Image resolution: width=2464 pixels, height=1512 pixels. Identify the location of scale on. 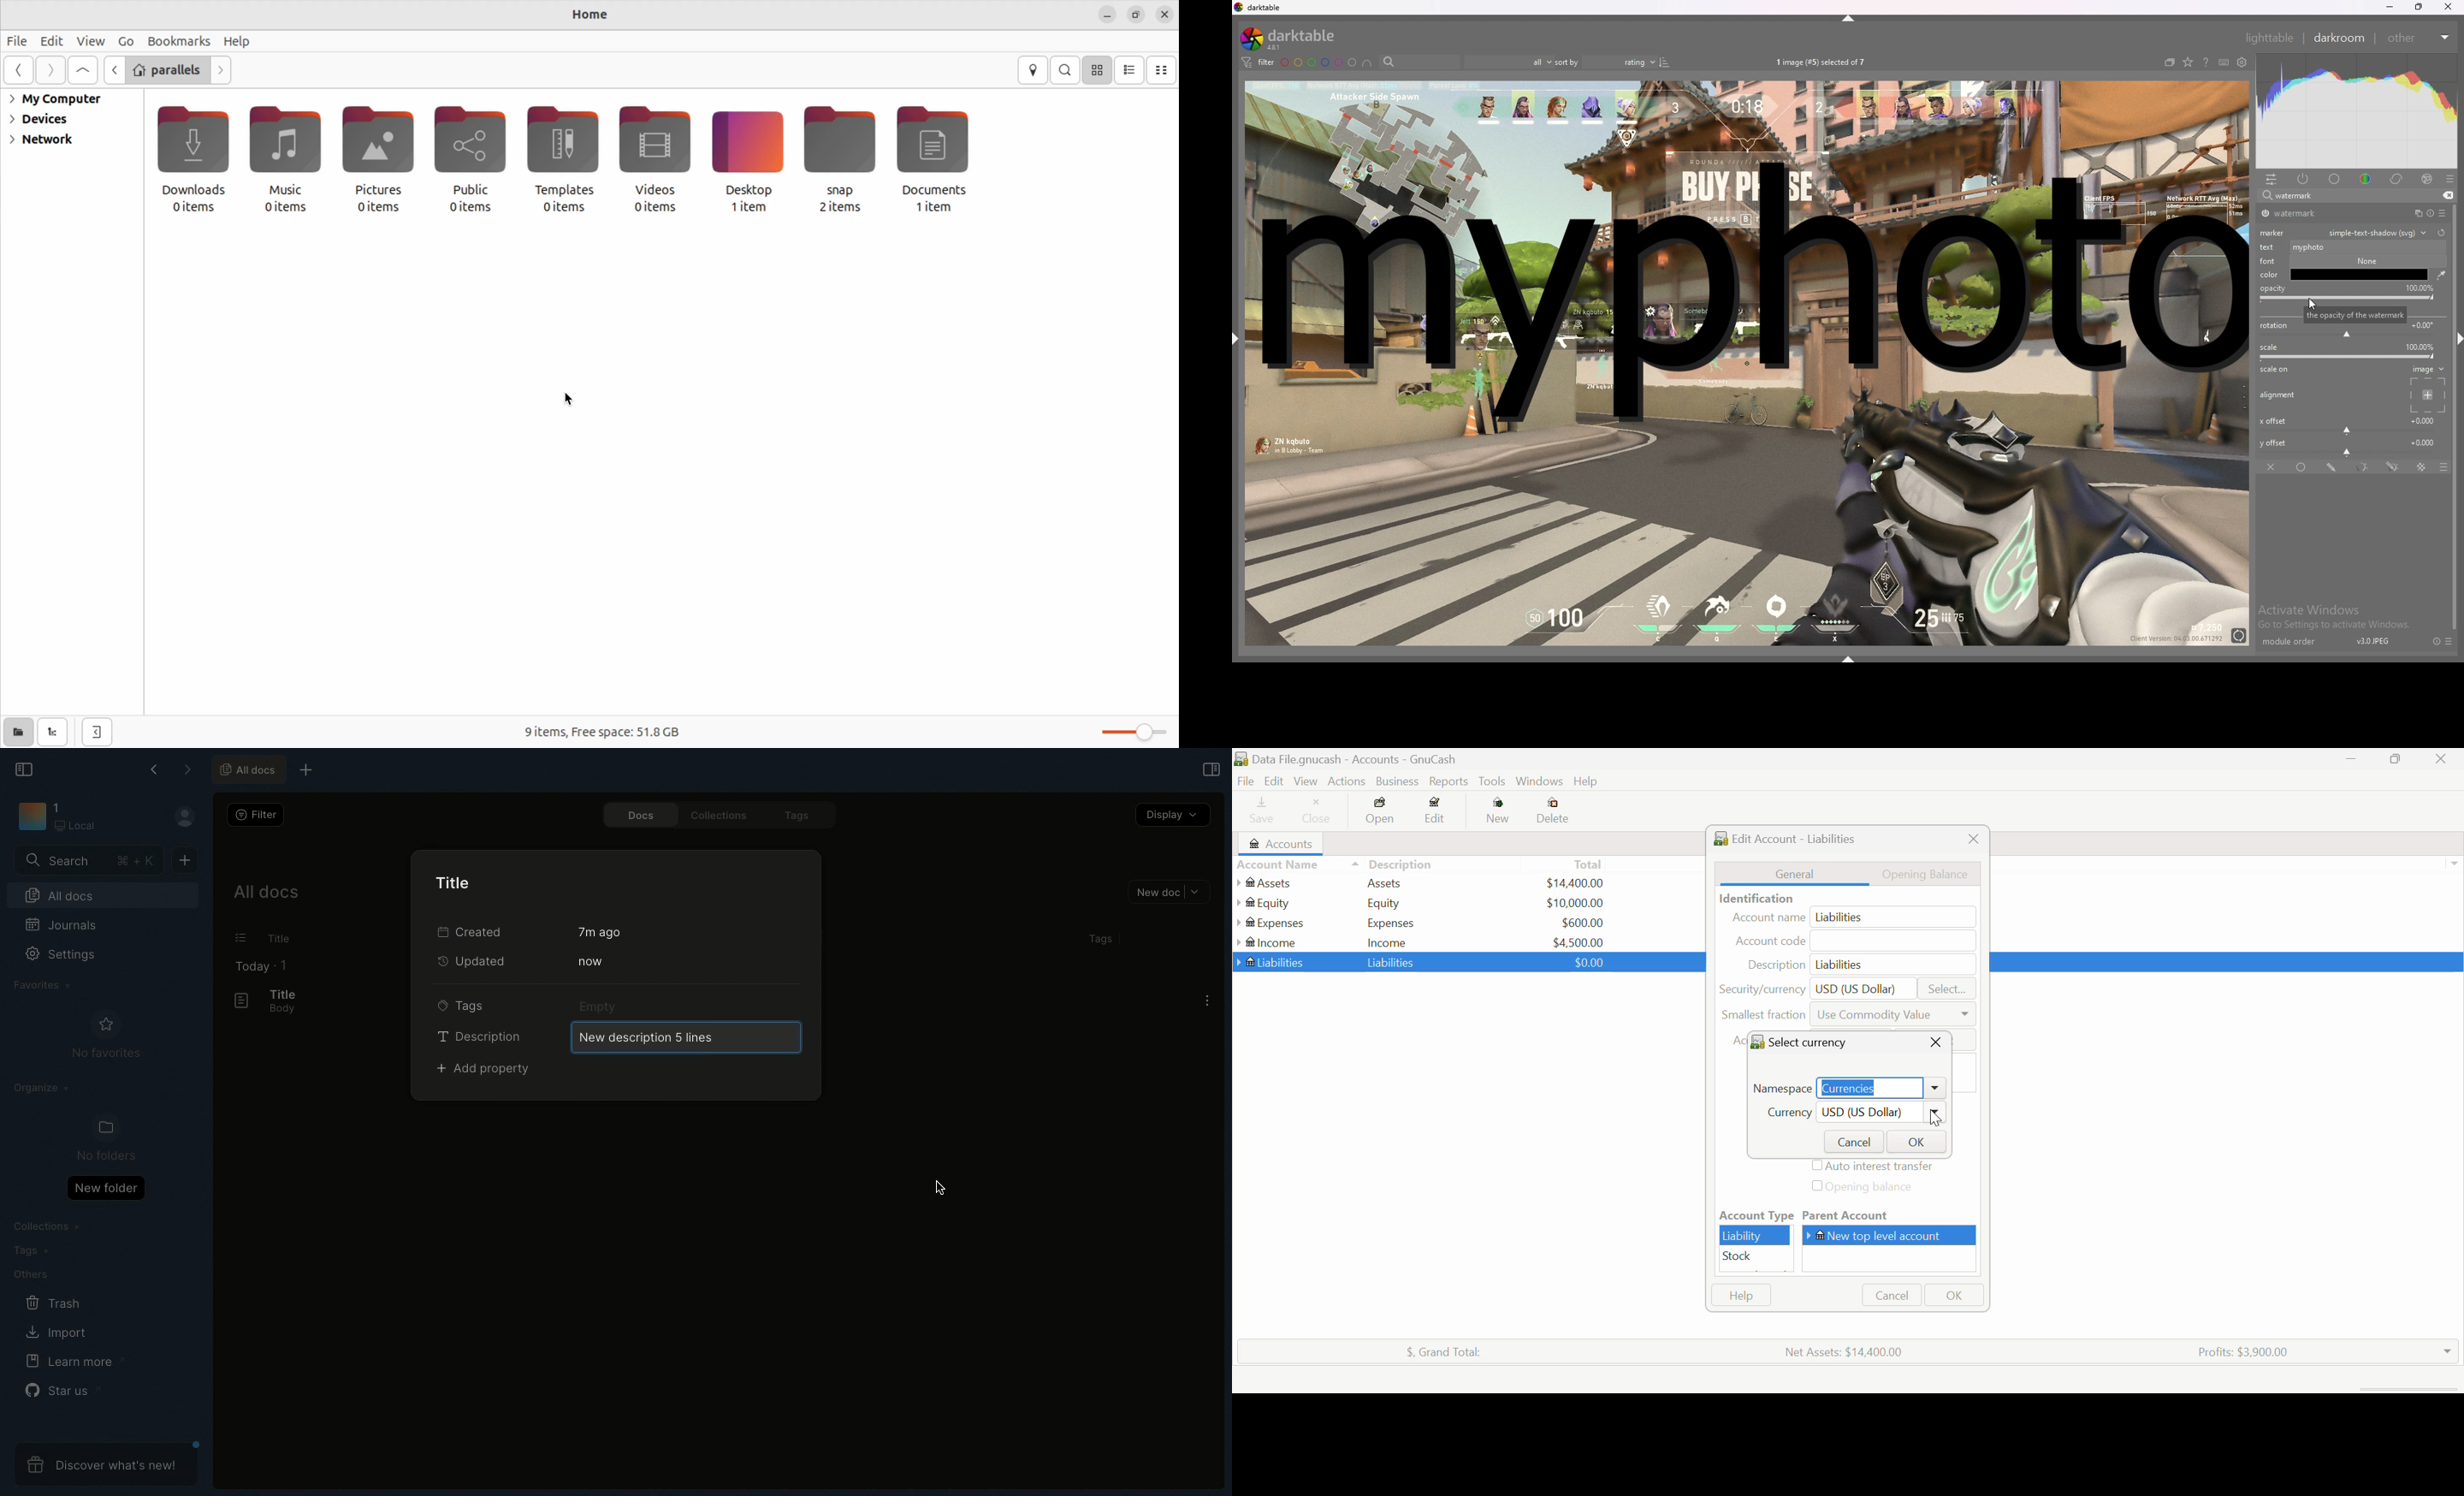
(2278, 370).